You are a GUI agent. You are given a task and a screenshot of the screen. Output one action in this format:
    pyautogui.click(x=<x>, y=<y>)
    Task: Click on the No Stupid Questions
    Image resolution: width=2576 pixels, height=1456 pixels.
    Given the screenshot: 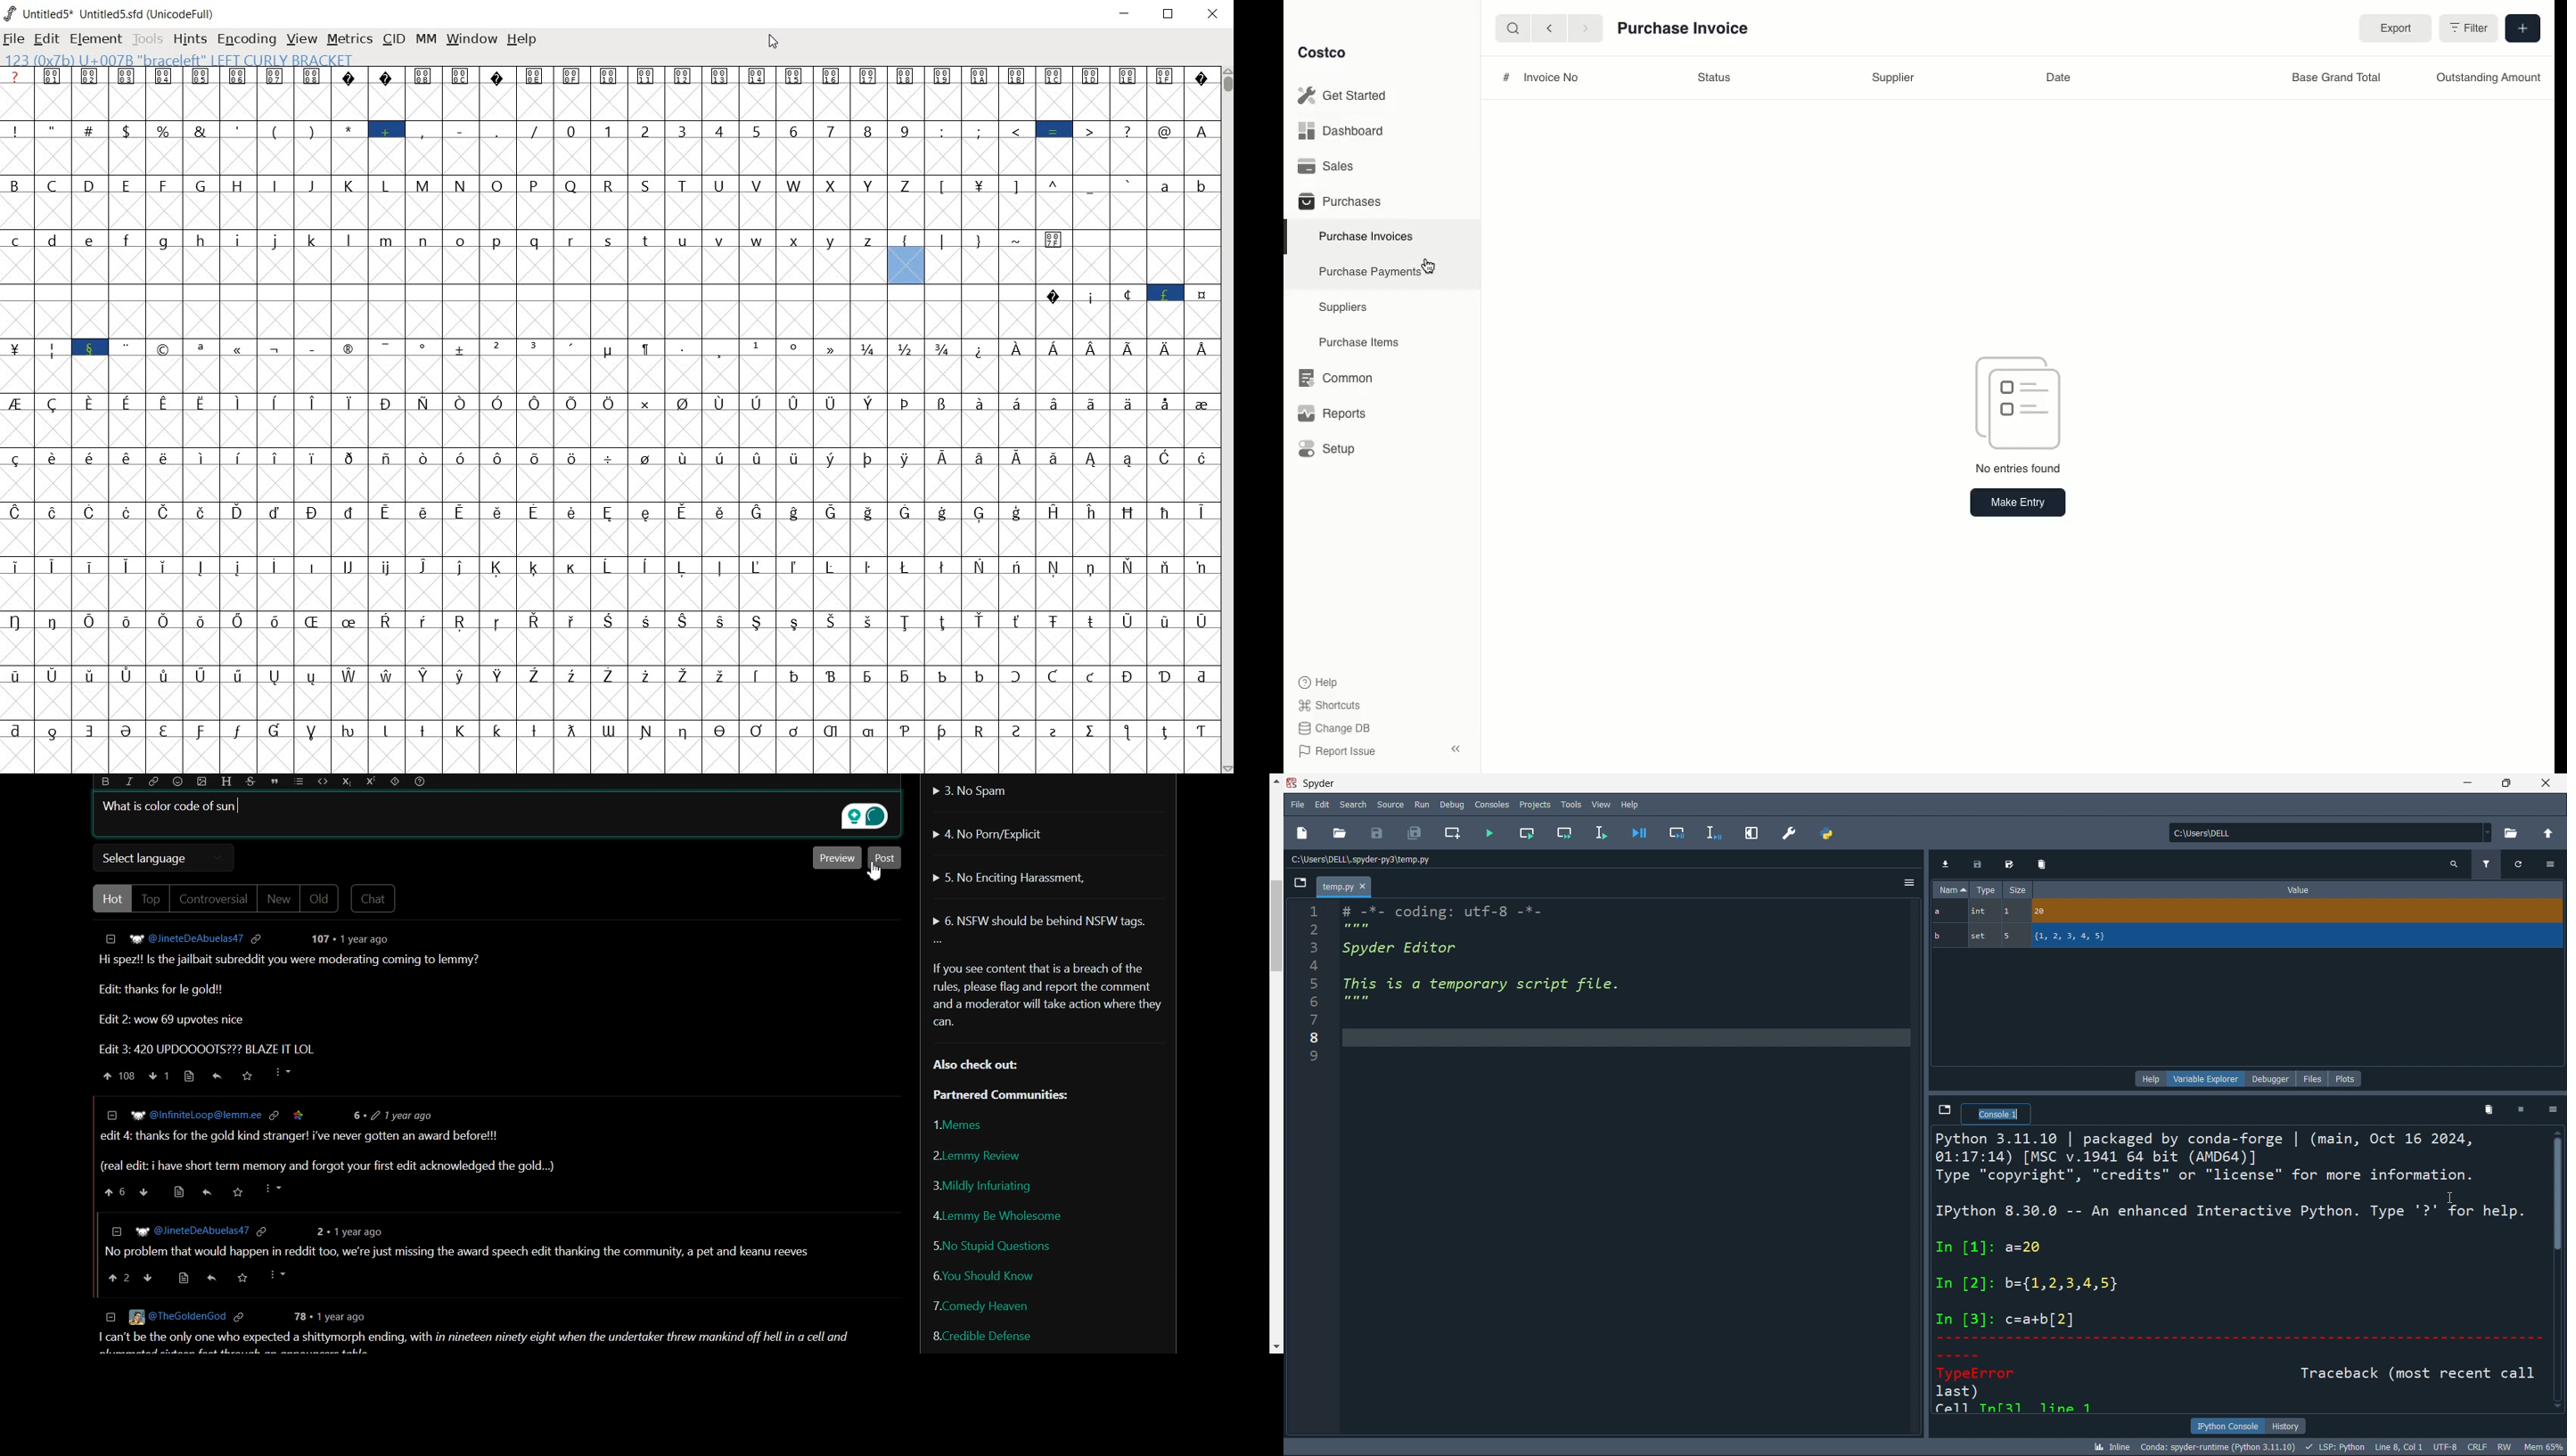 What is the action you would take?
    pyautogui.click(x=990, y=1247)
    